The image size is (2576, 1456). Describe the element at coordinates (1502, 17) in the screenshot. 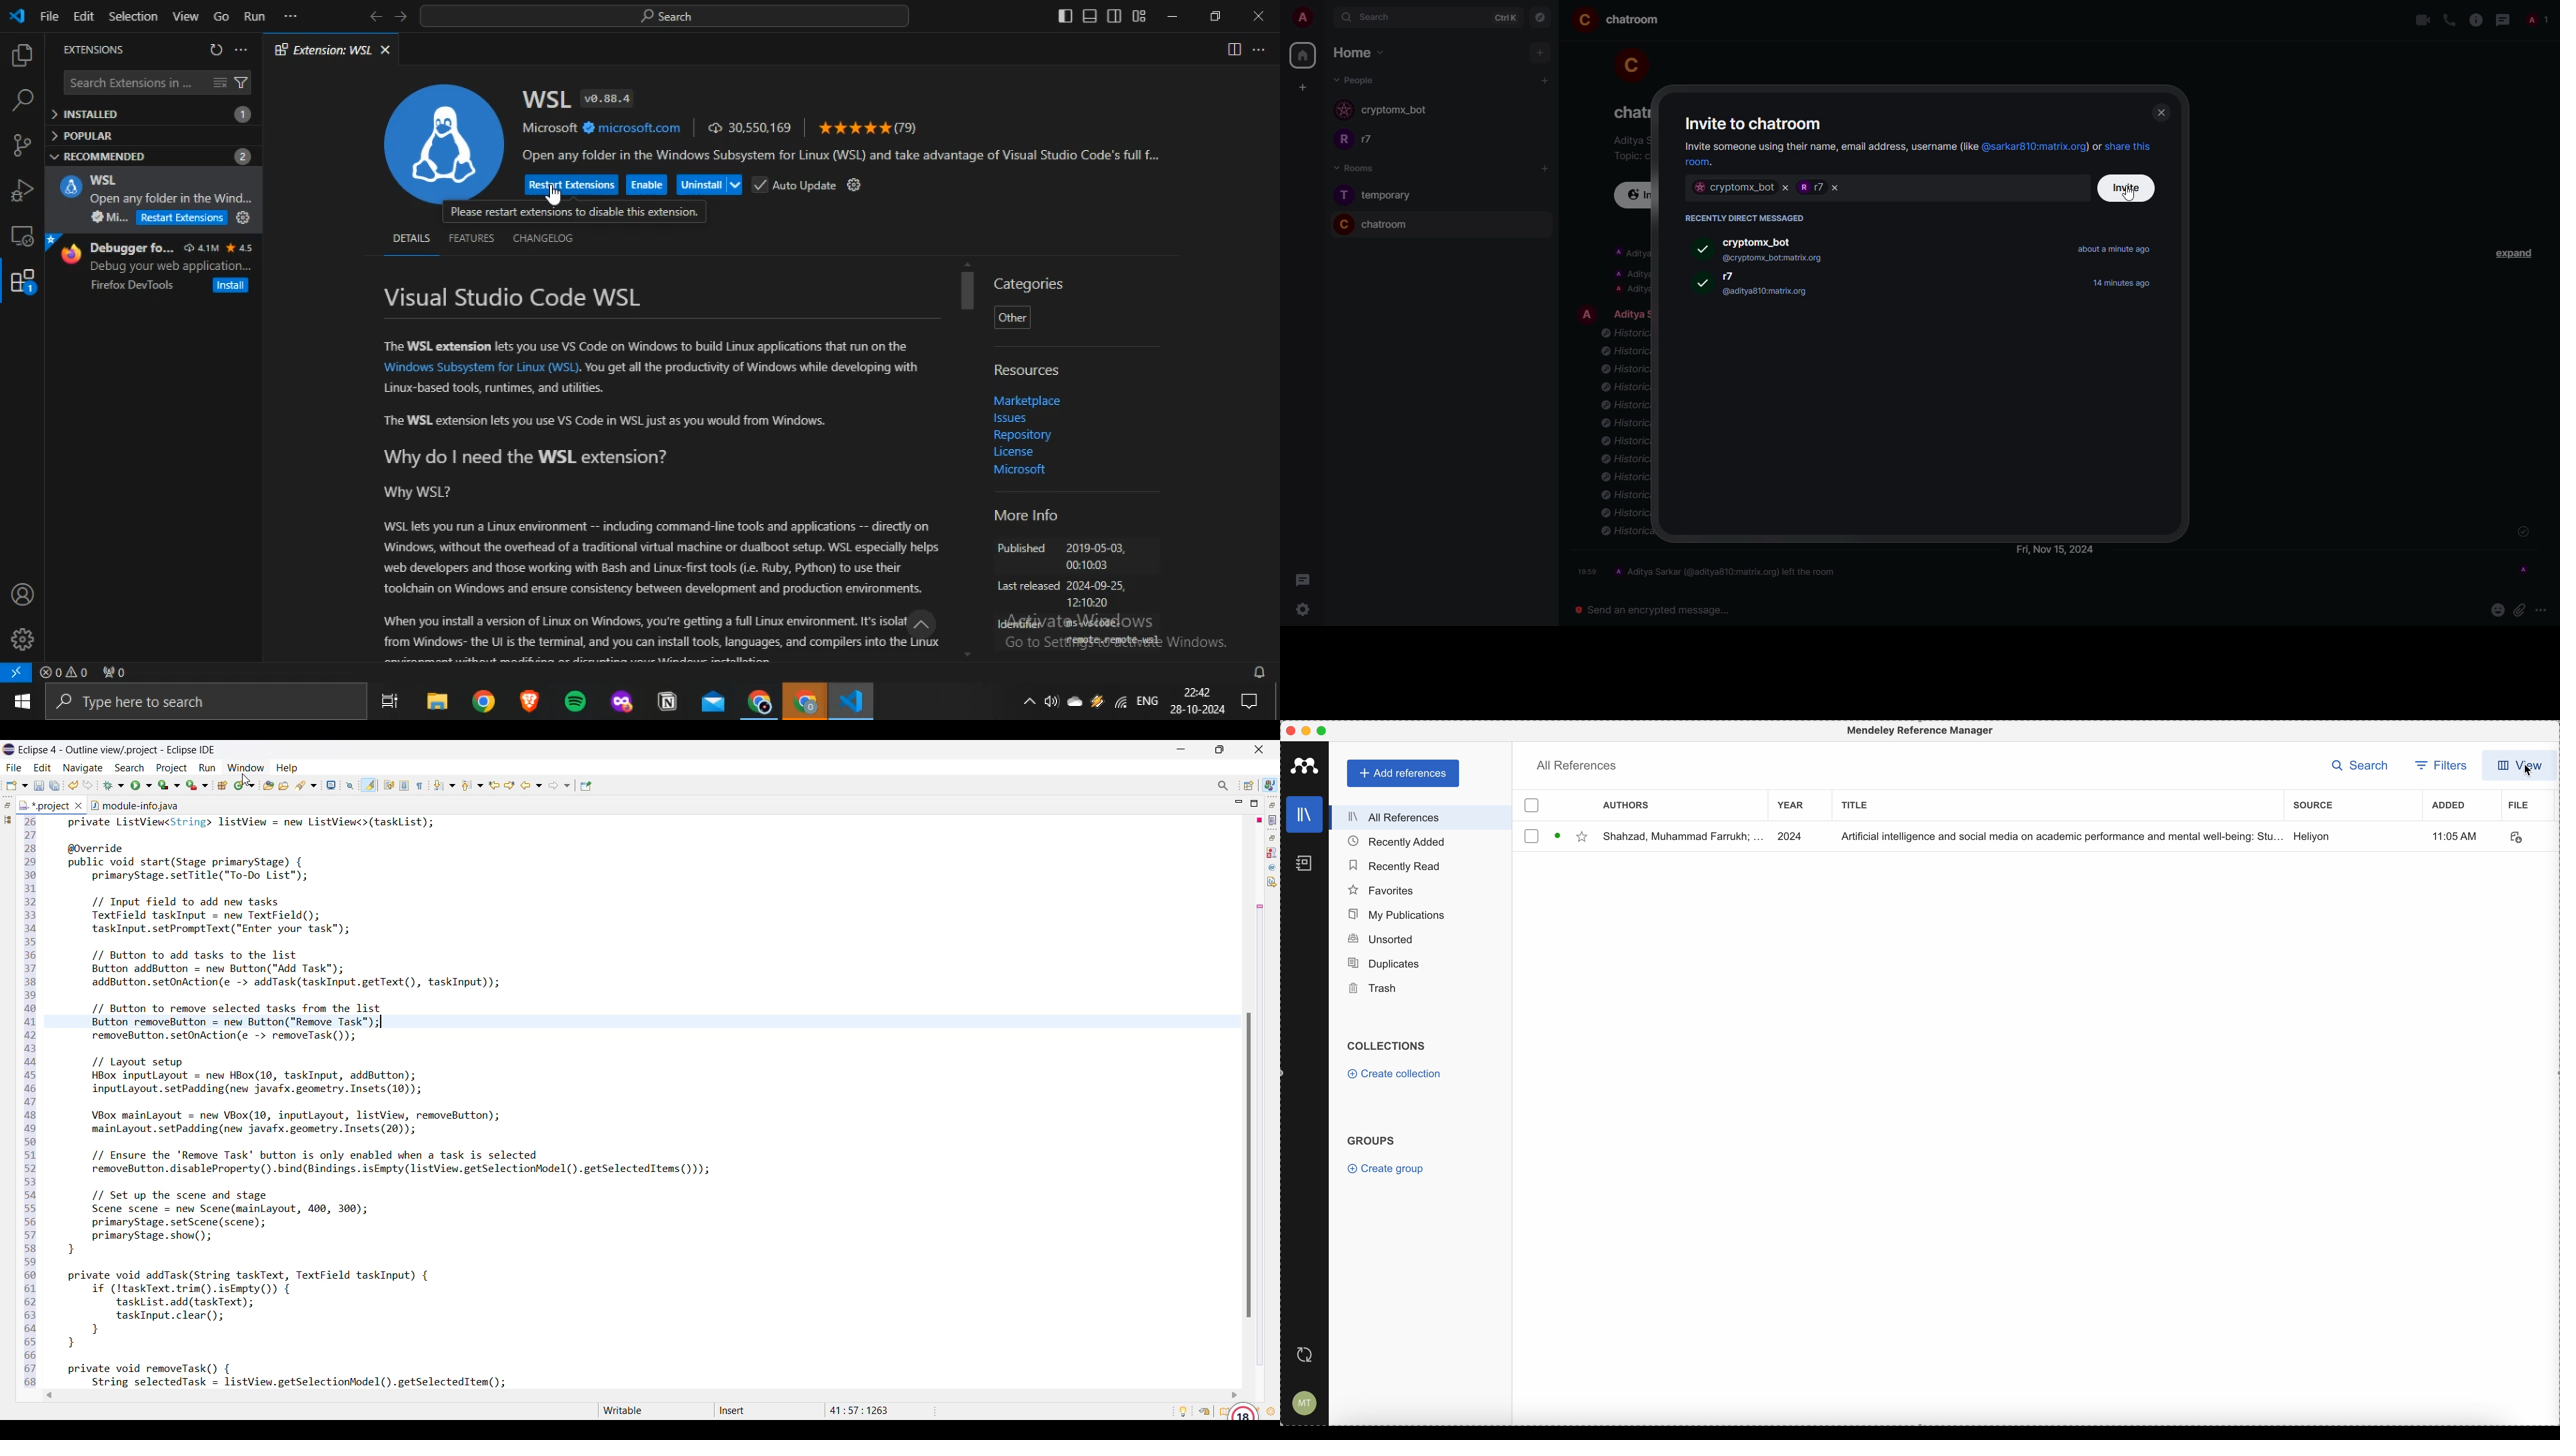

I see `ctrlK` at that location.